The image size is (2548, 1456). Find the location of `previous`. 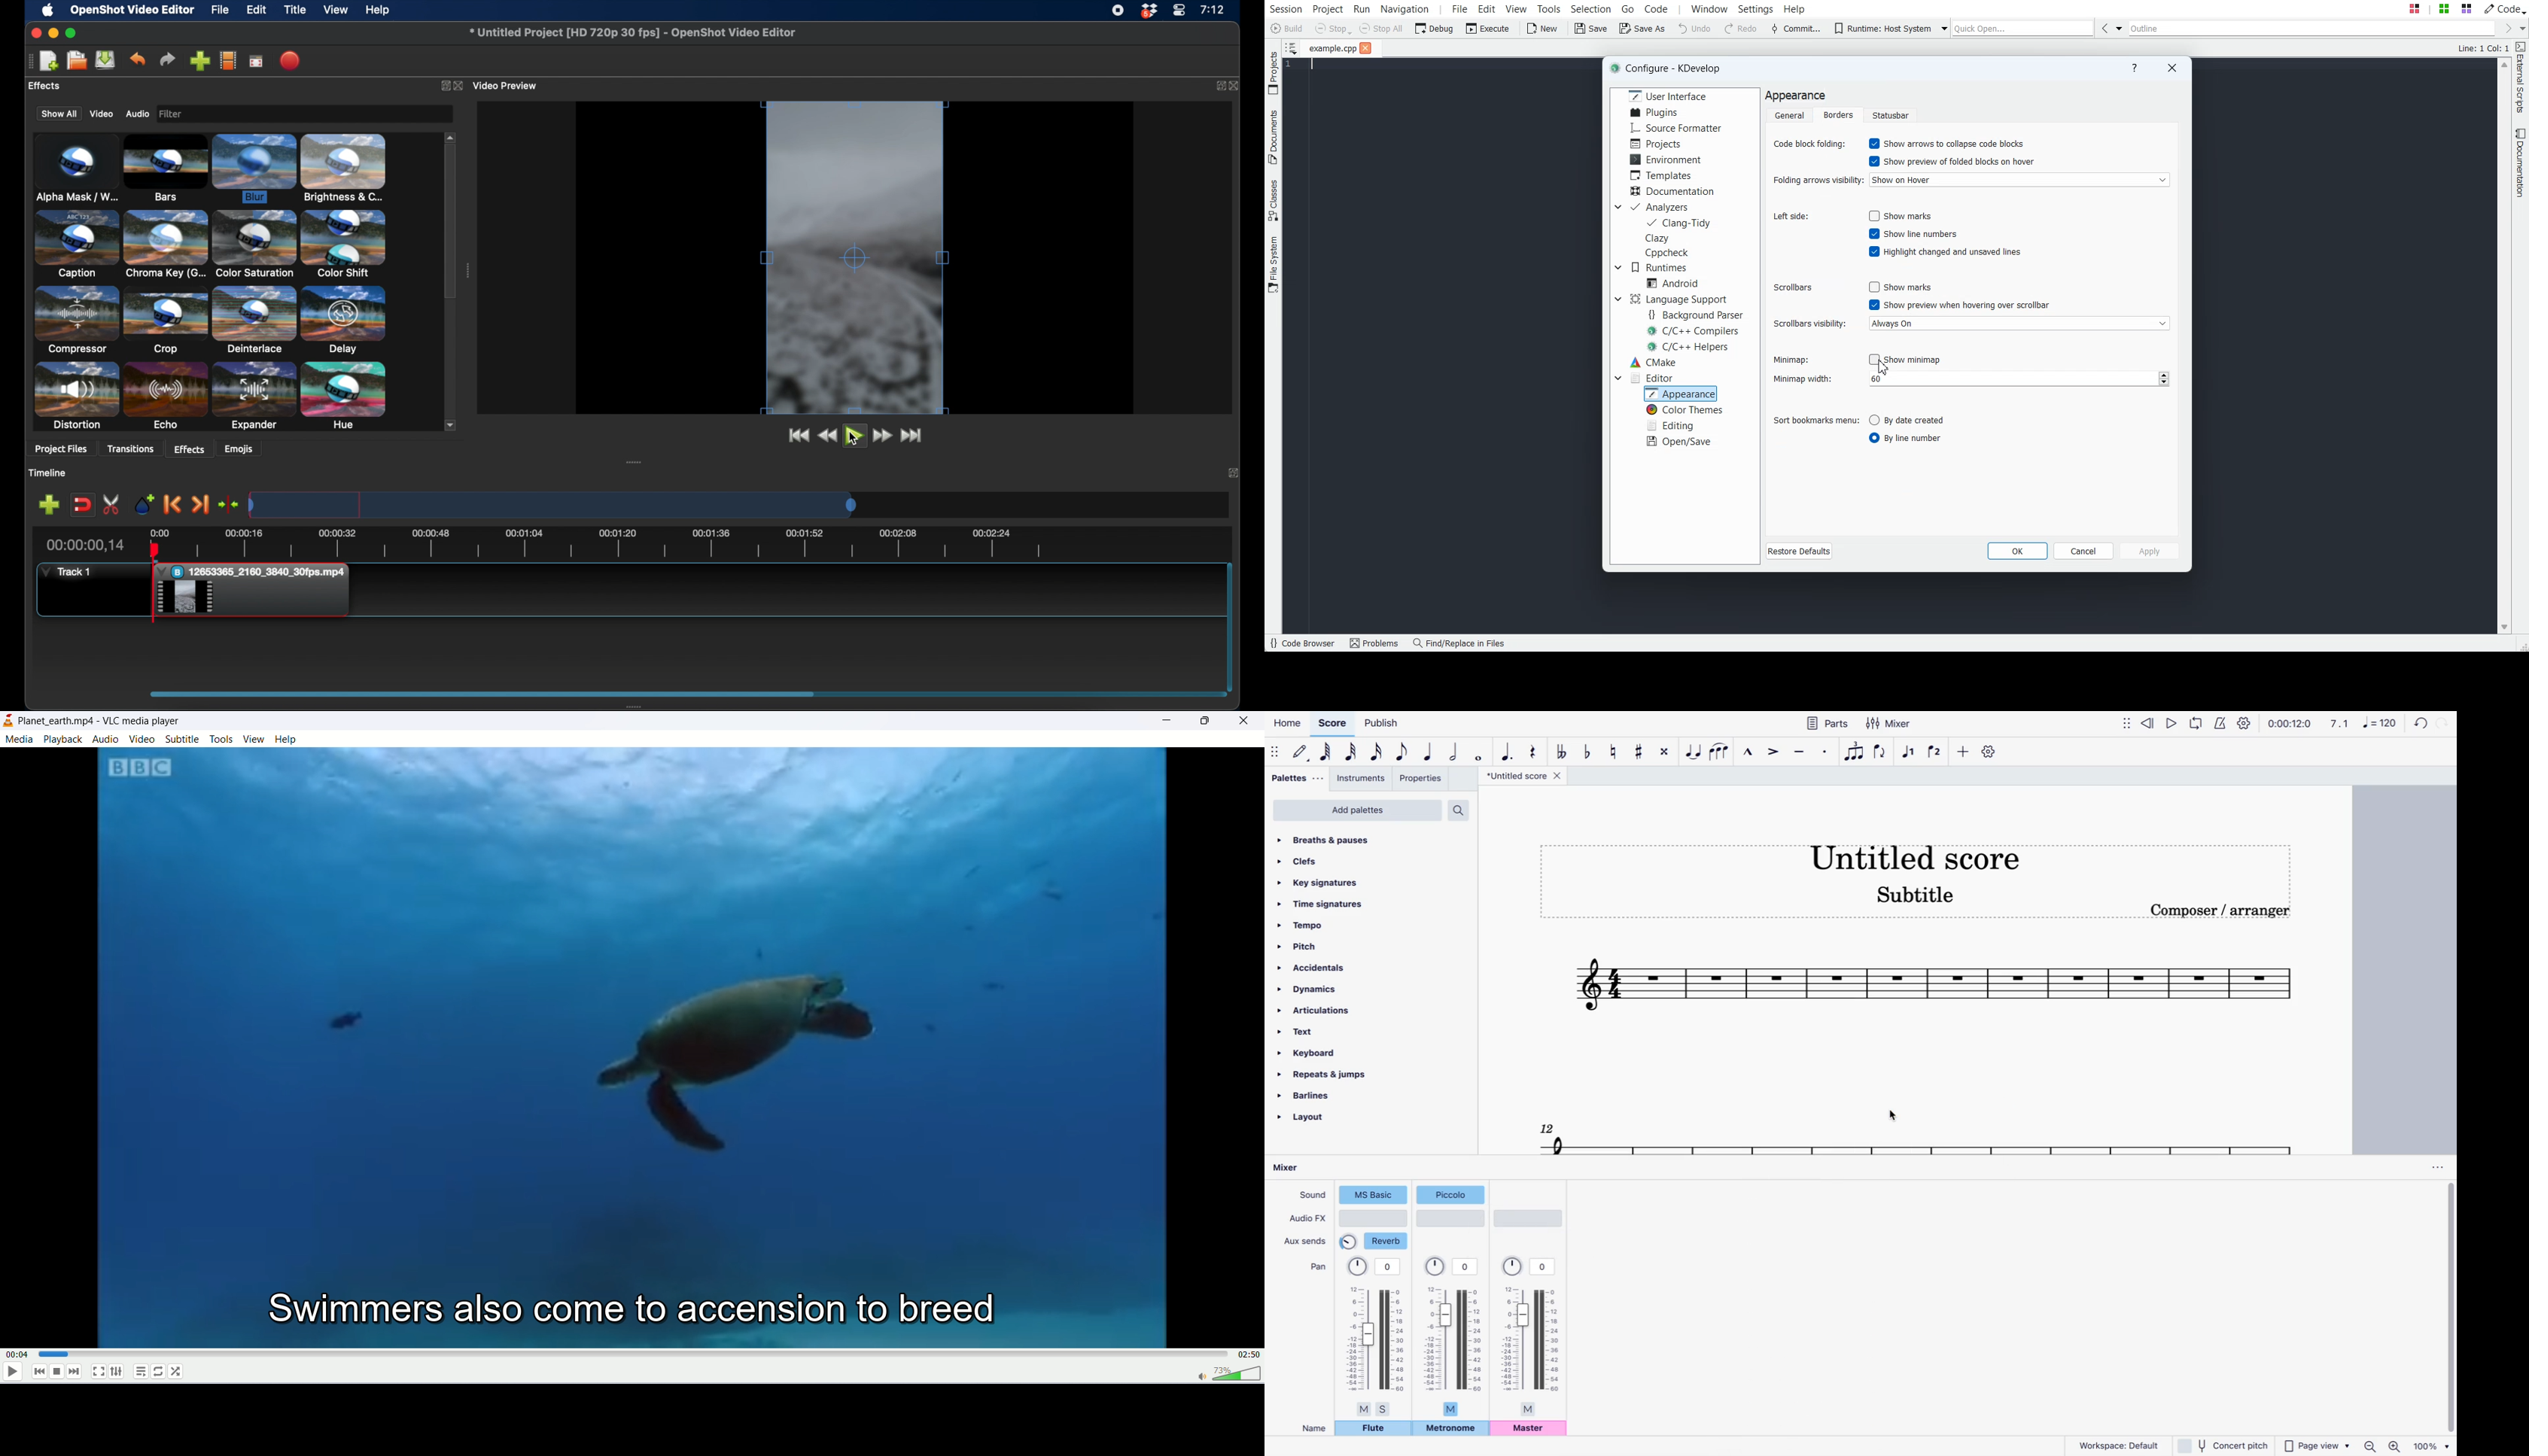

previous is located at coordinates (41, 1374).